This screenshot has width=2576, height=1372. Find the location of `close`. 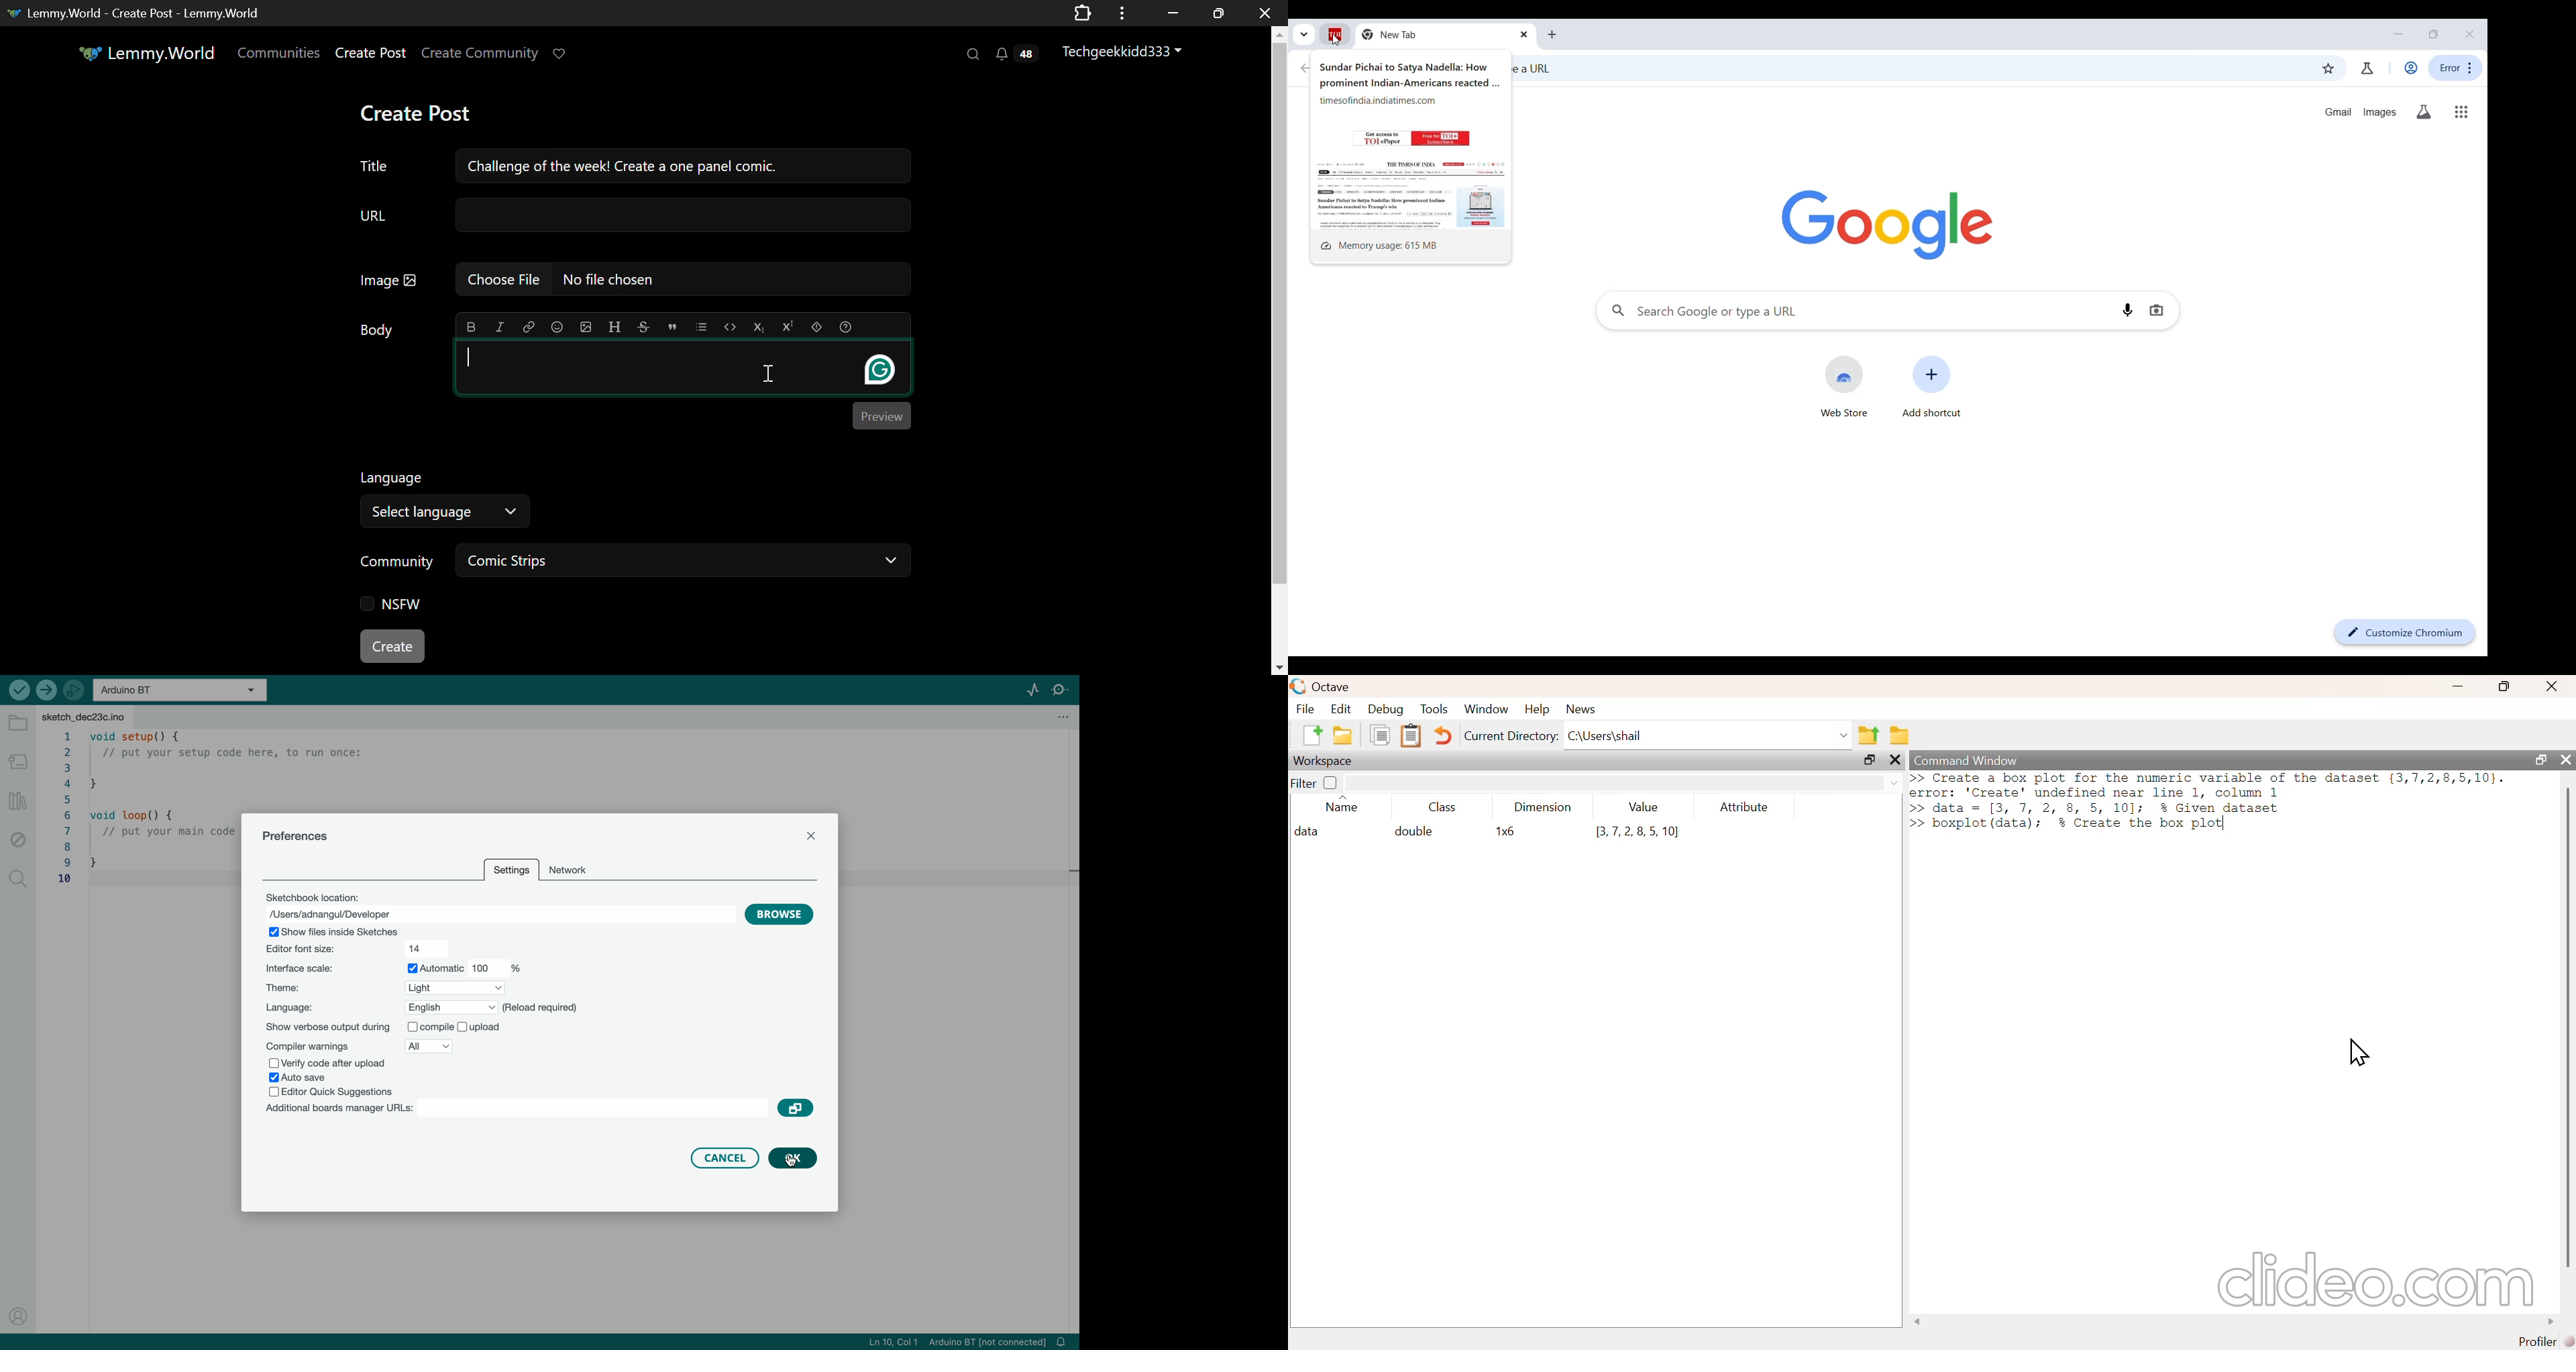

close is located at coordinates (2567, 760).